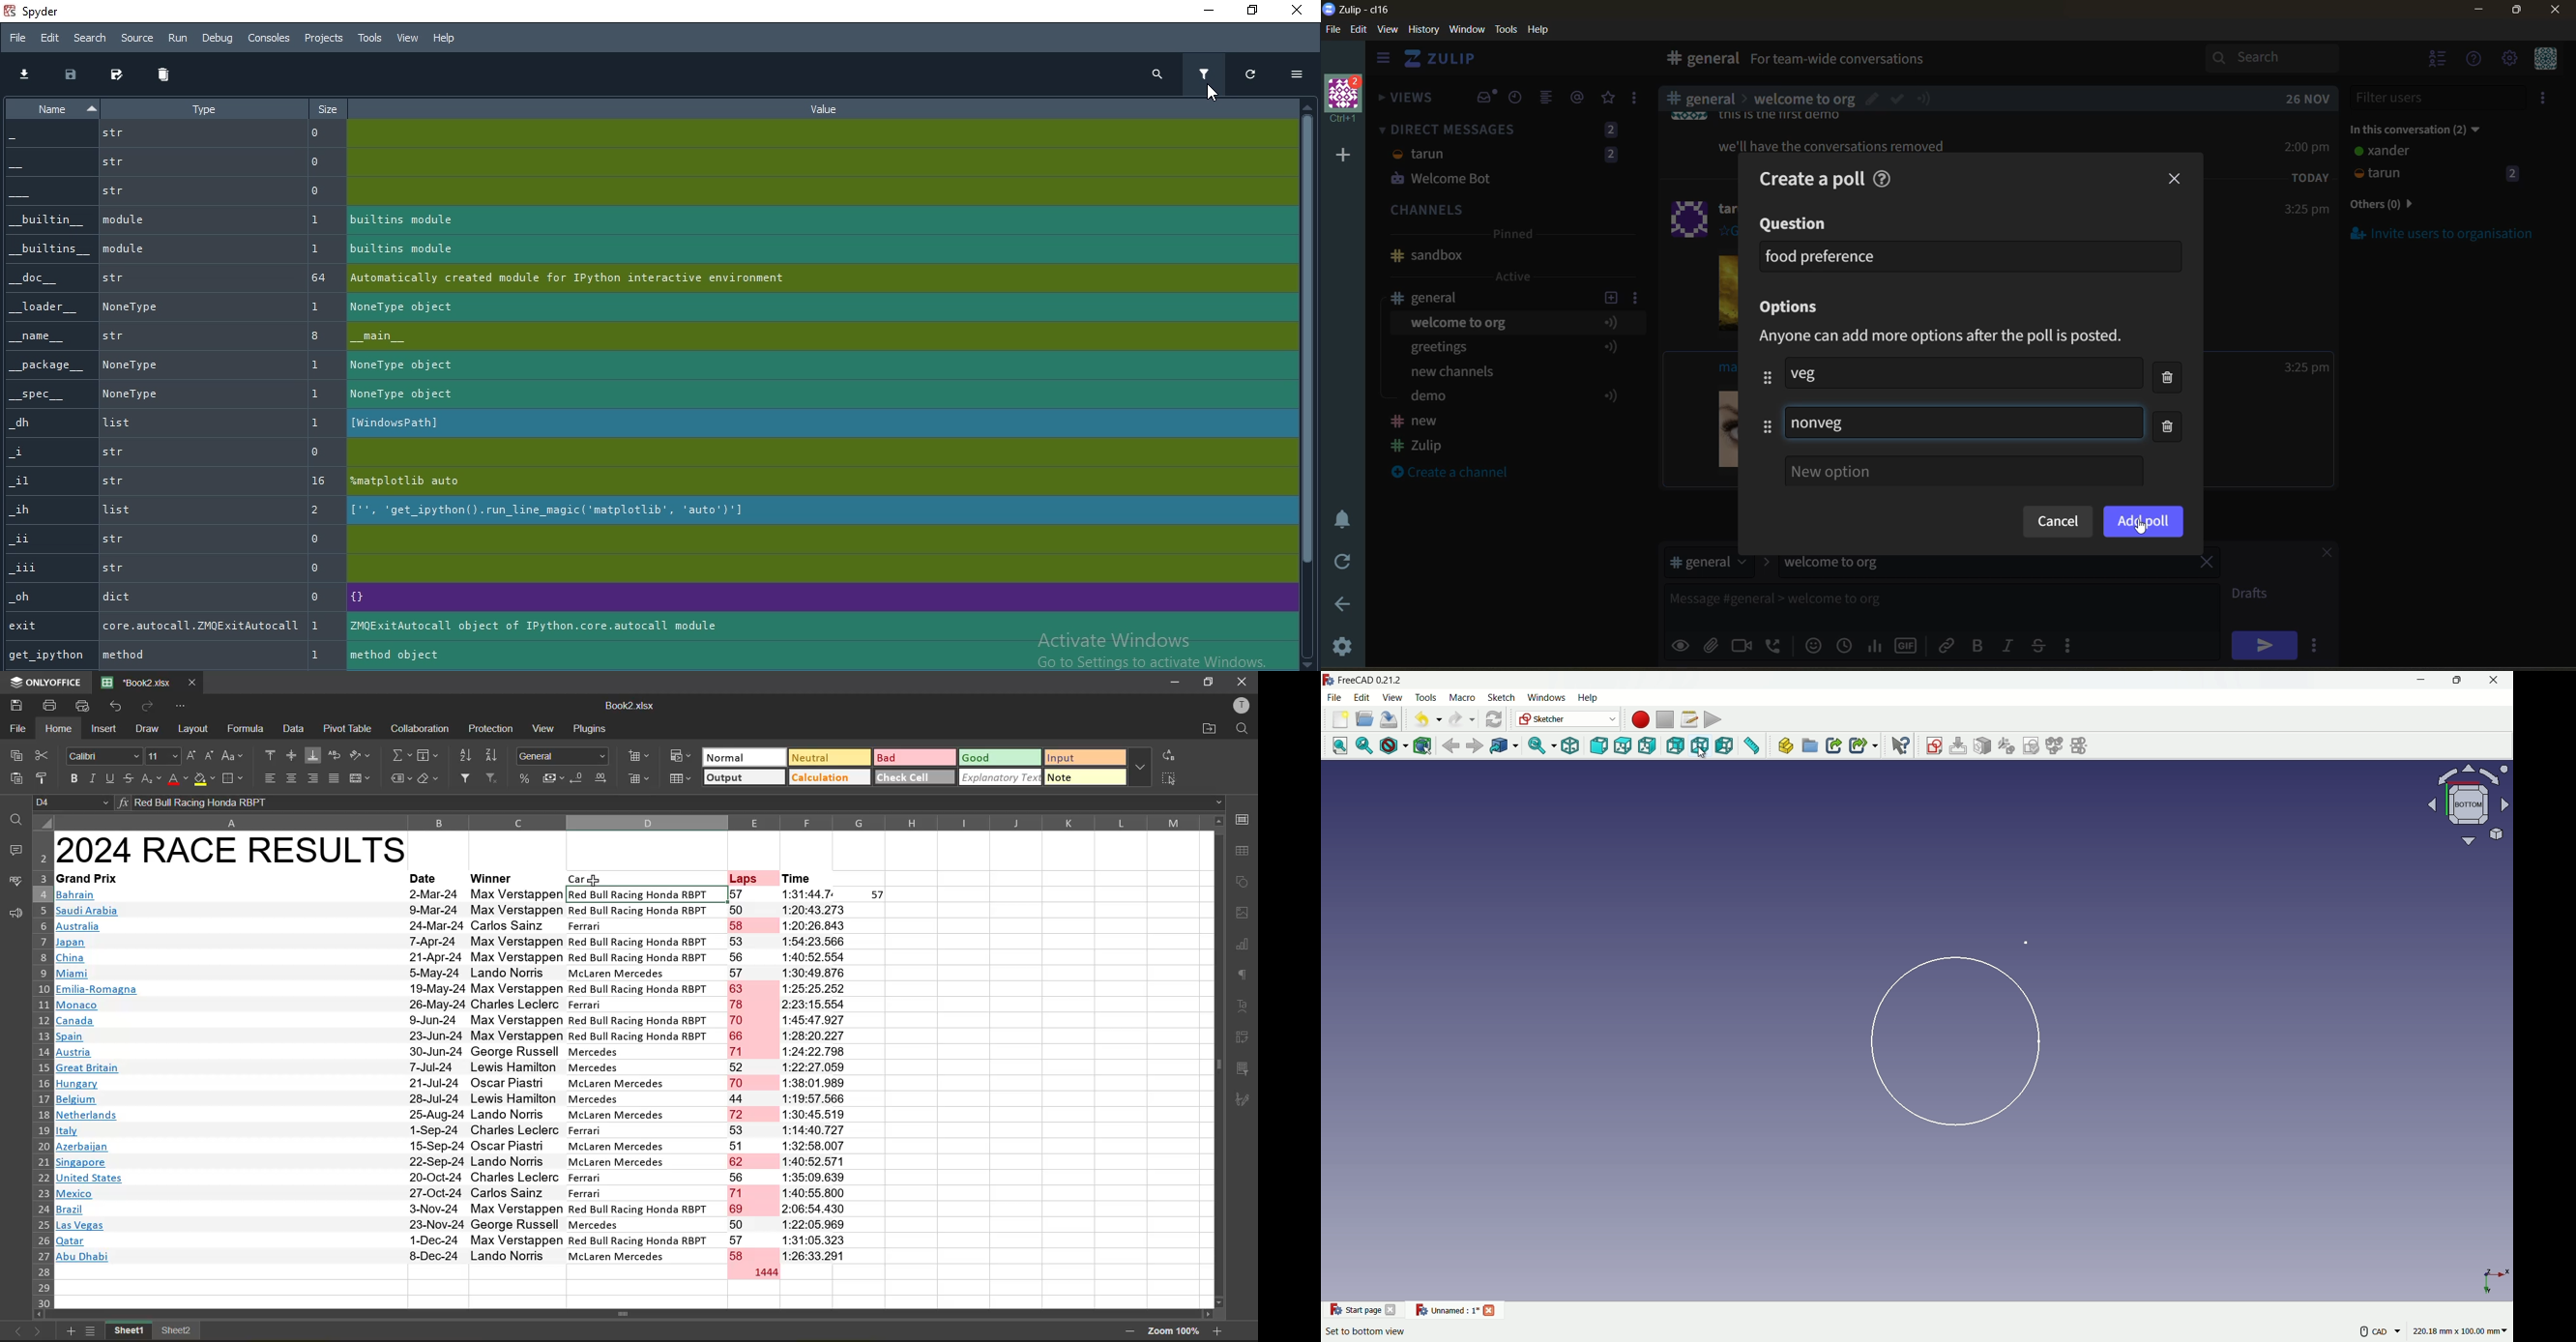 The width and height of the screenshot is (2576, 1344). Describe the element at coordinates (2207, 564) in the screenshot. I see `remove topic` at that location.